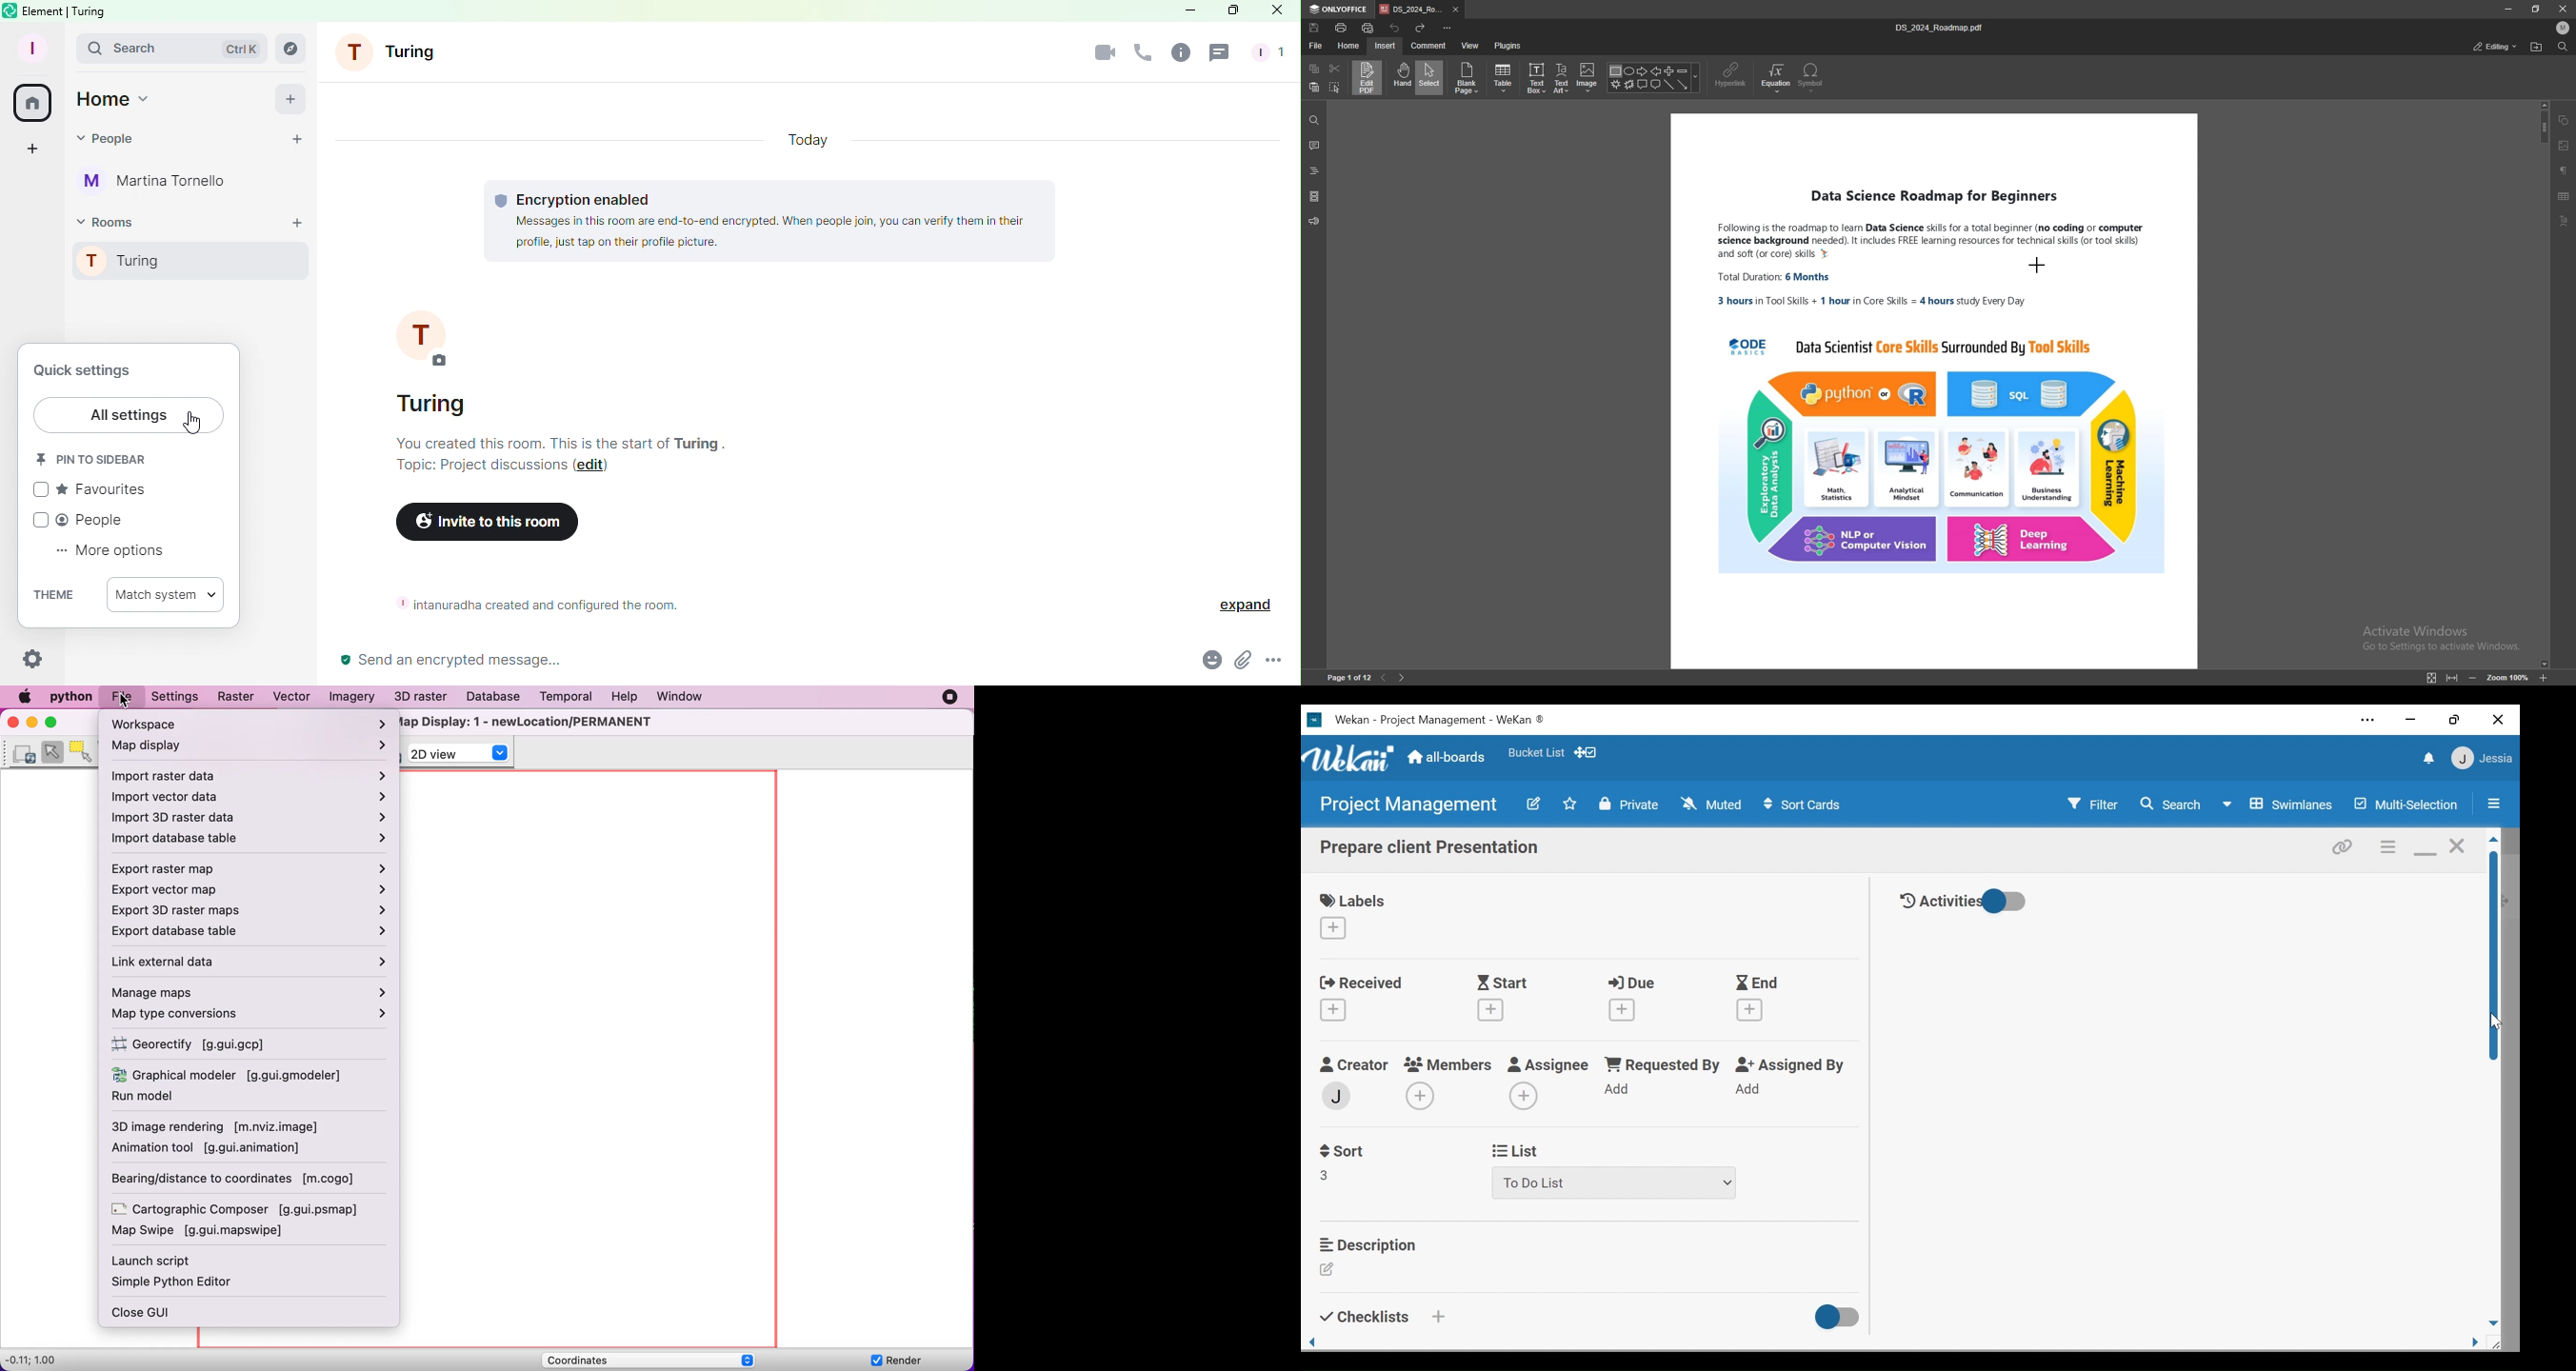 The height and width of the screenshot is (1372, 2576). I want to click on Martina Tornello, so click(153, 183).